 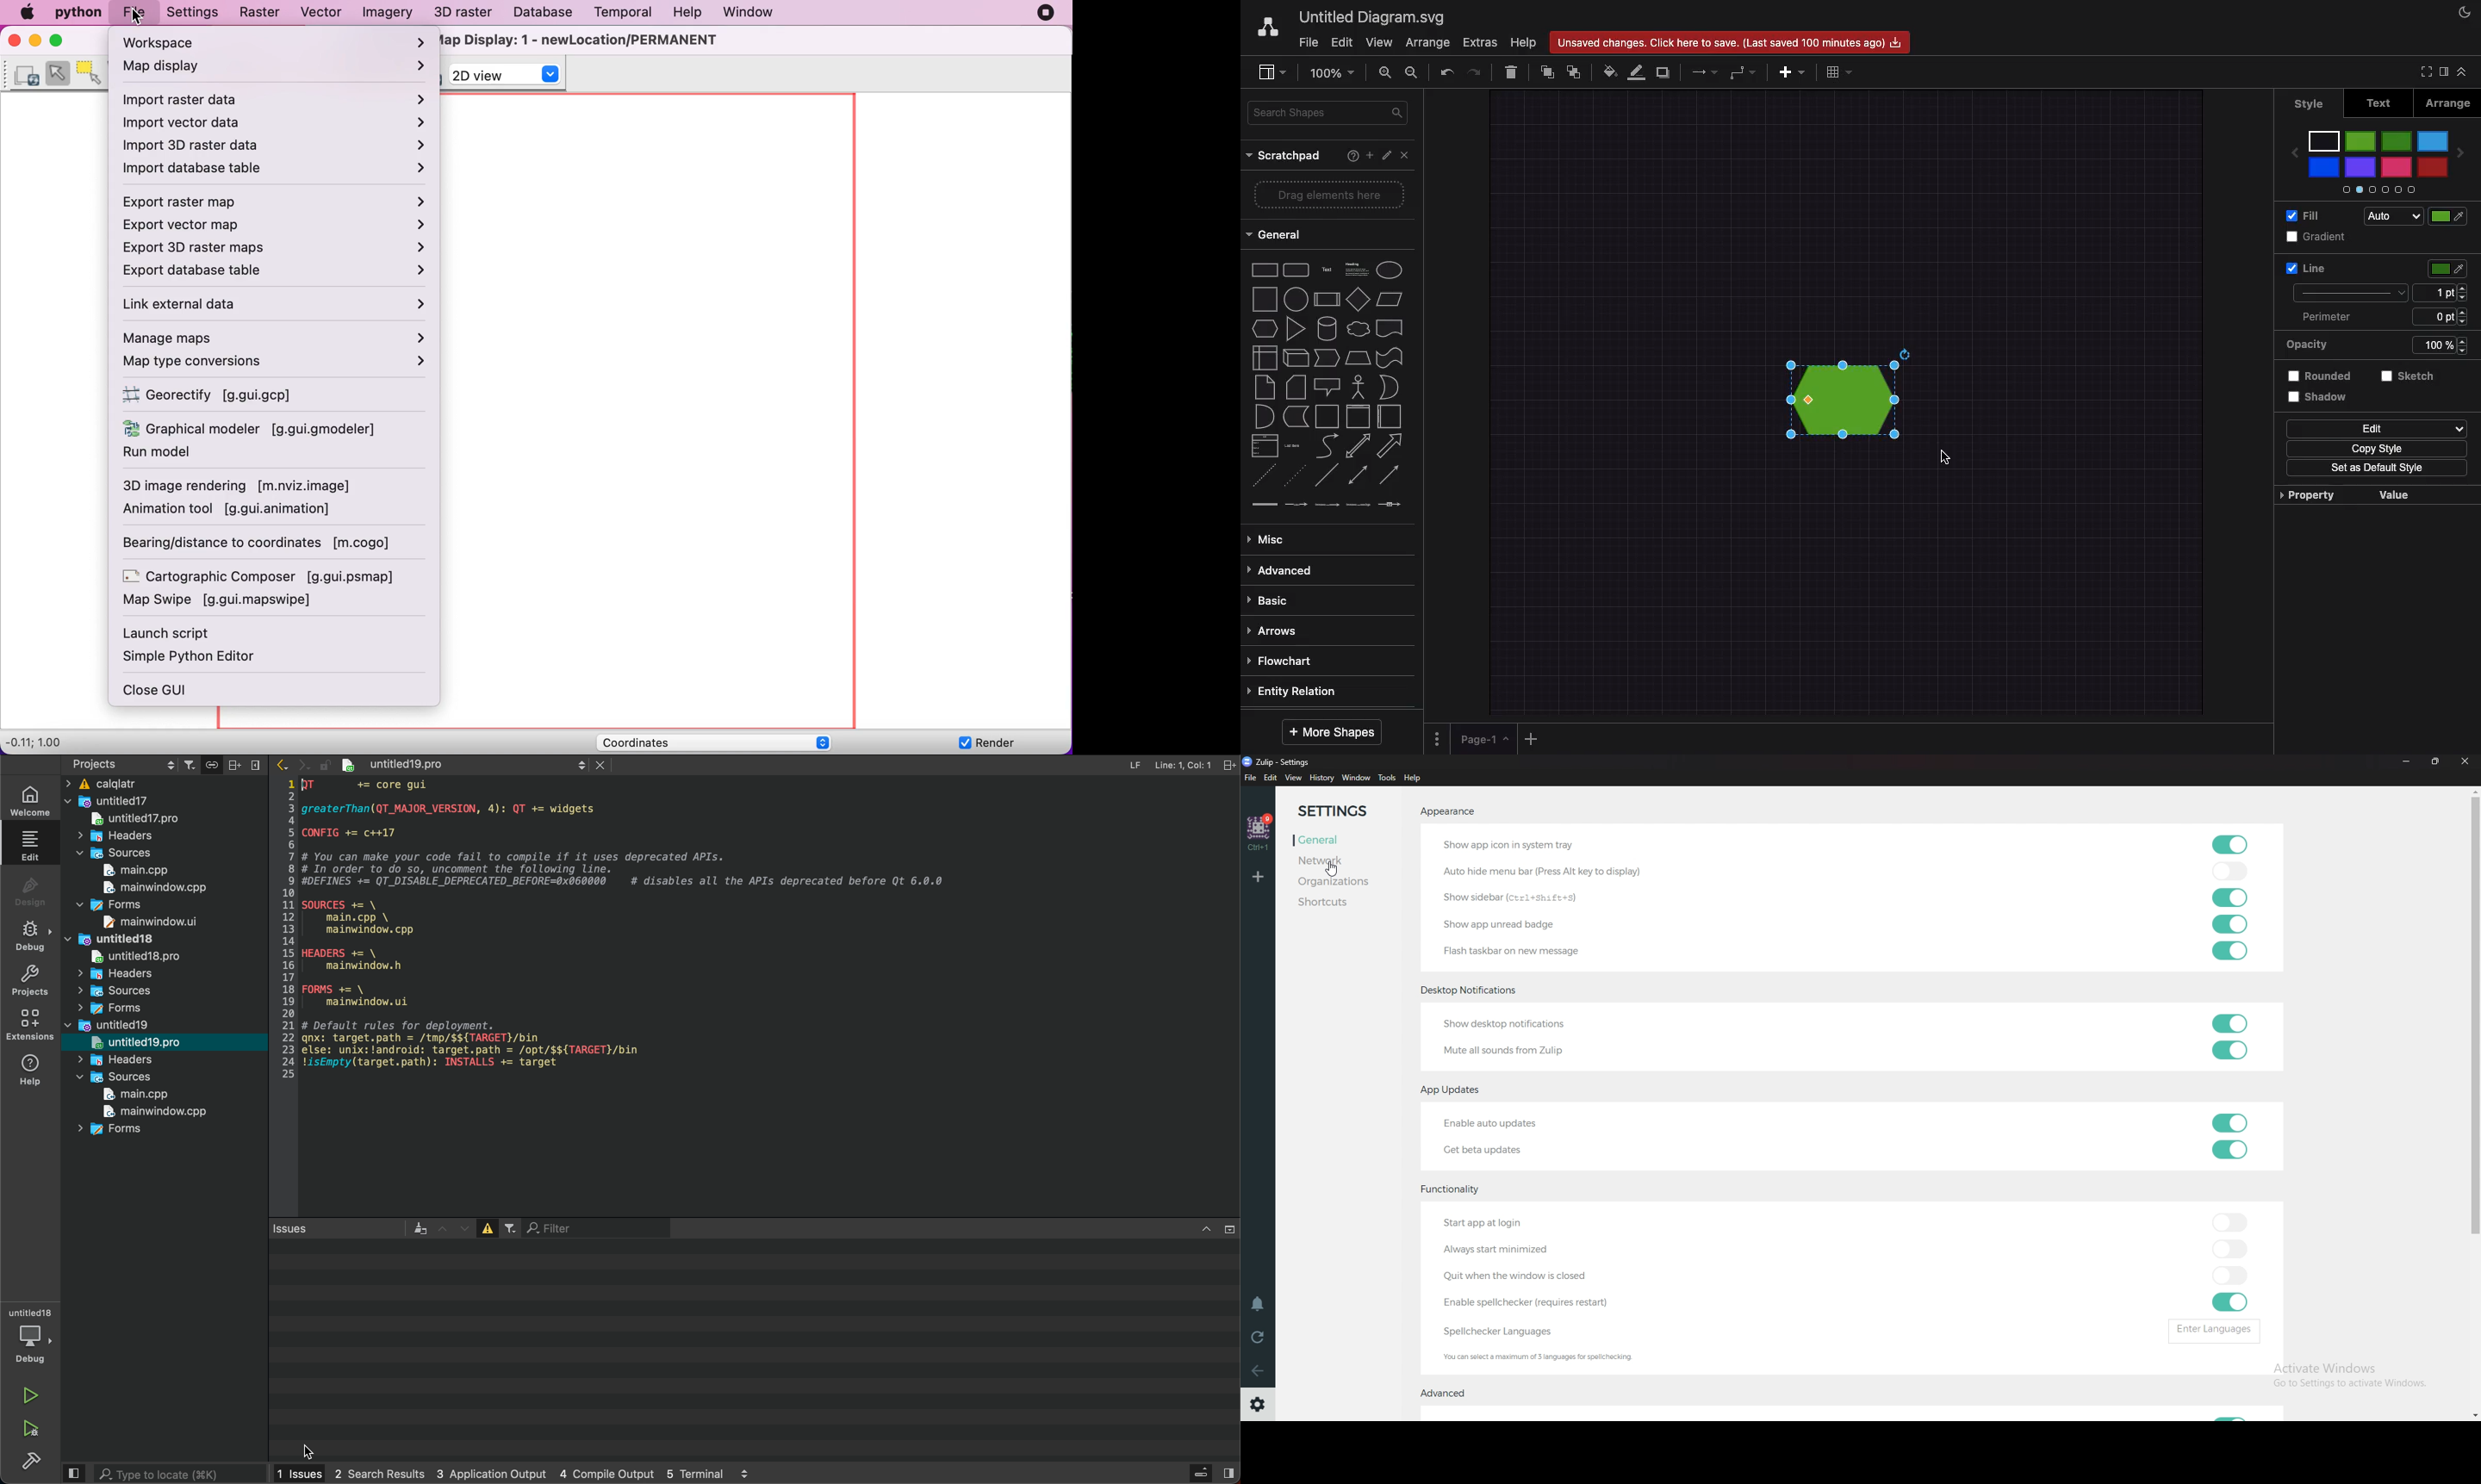 What do you see at coordinates (1411, 71) in the screenshot?
I see `Zoom out` at bounding box center [1411, 71].